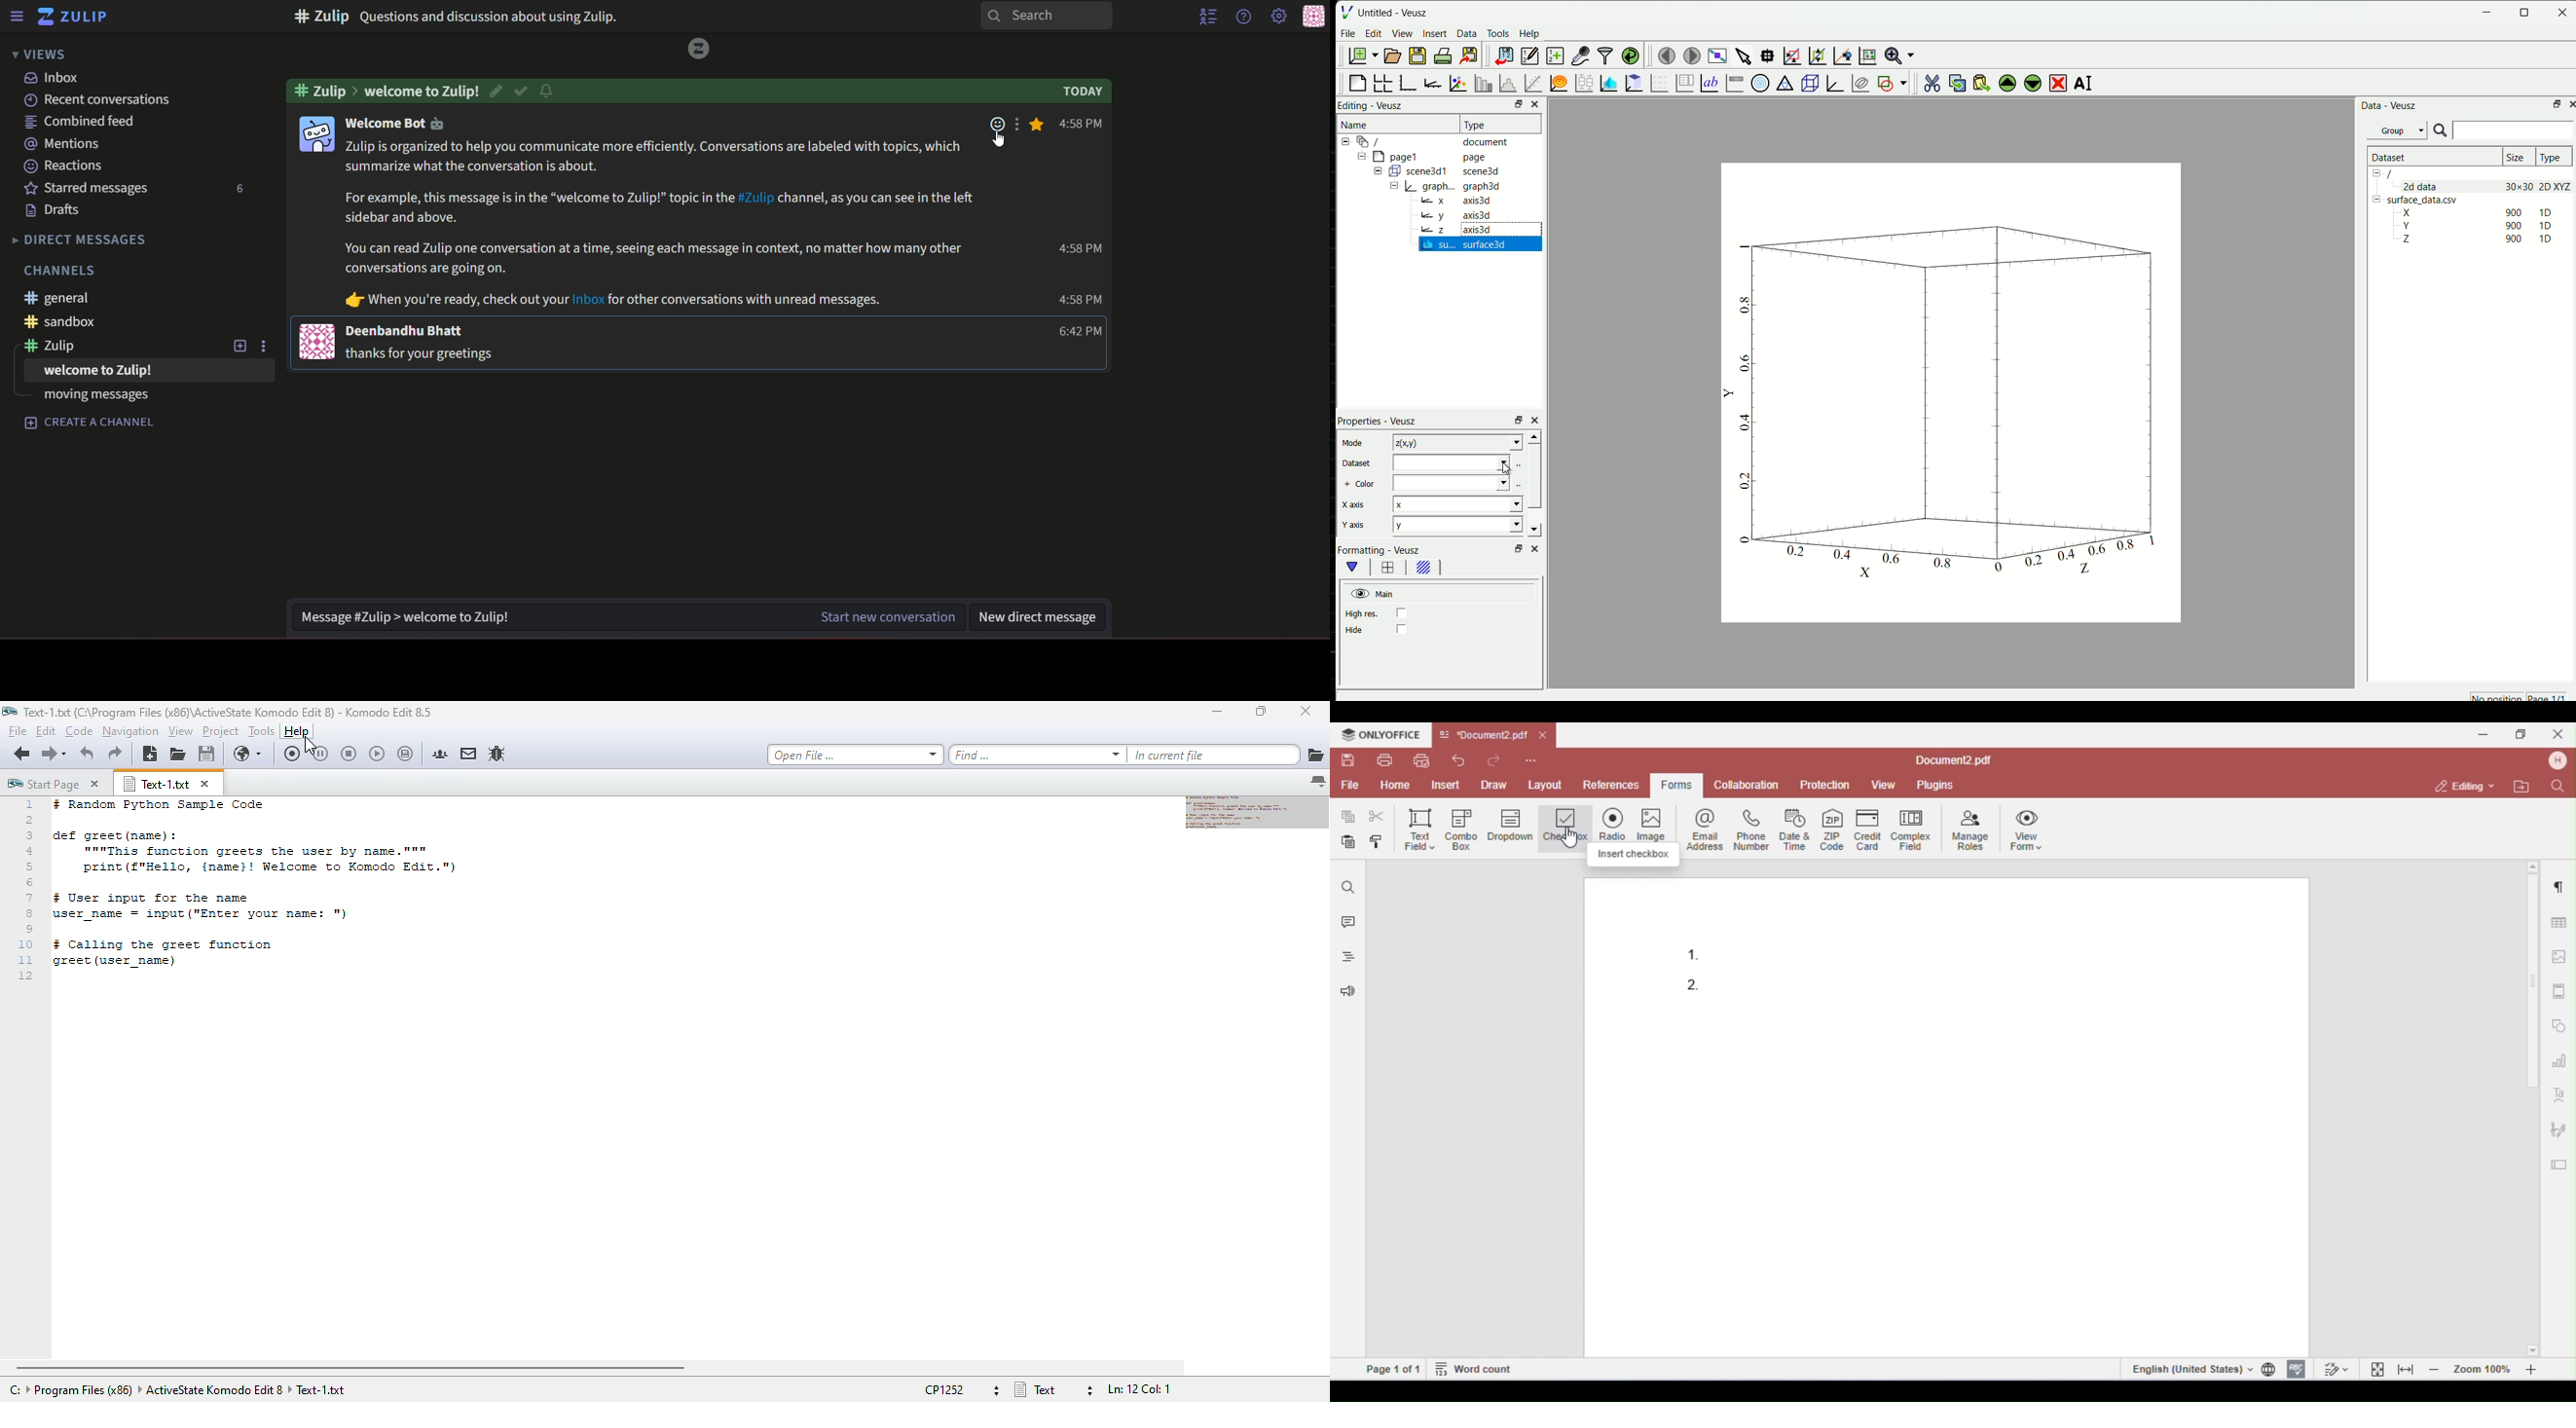 The width and height of the screenshot is (2576, 1428). I want to click on edit, so click(495, 90).